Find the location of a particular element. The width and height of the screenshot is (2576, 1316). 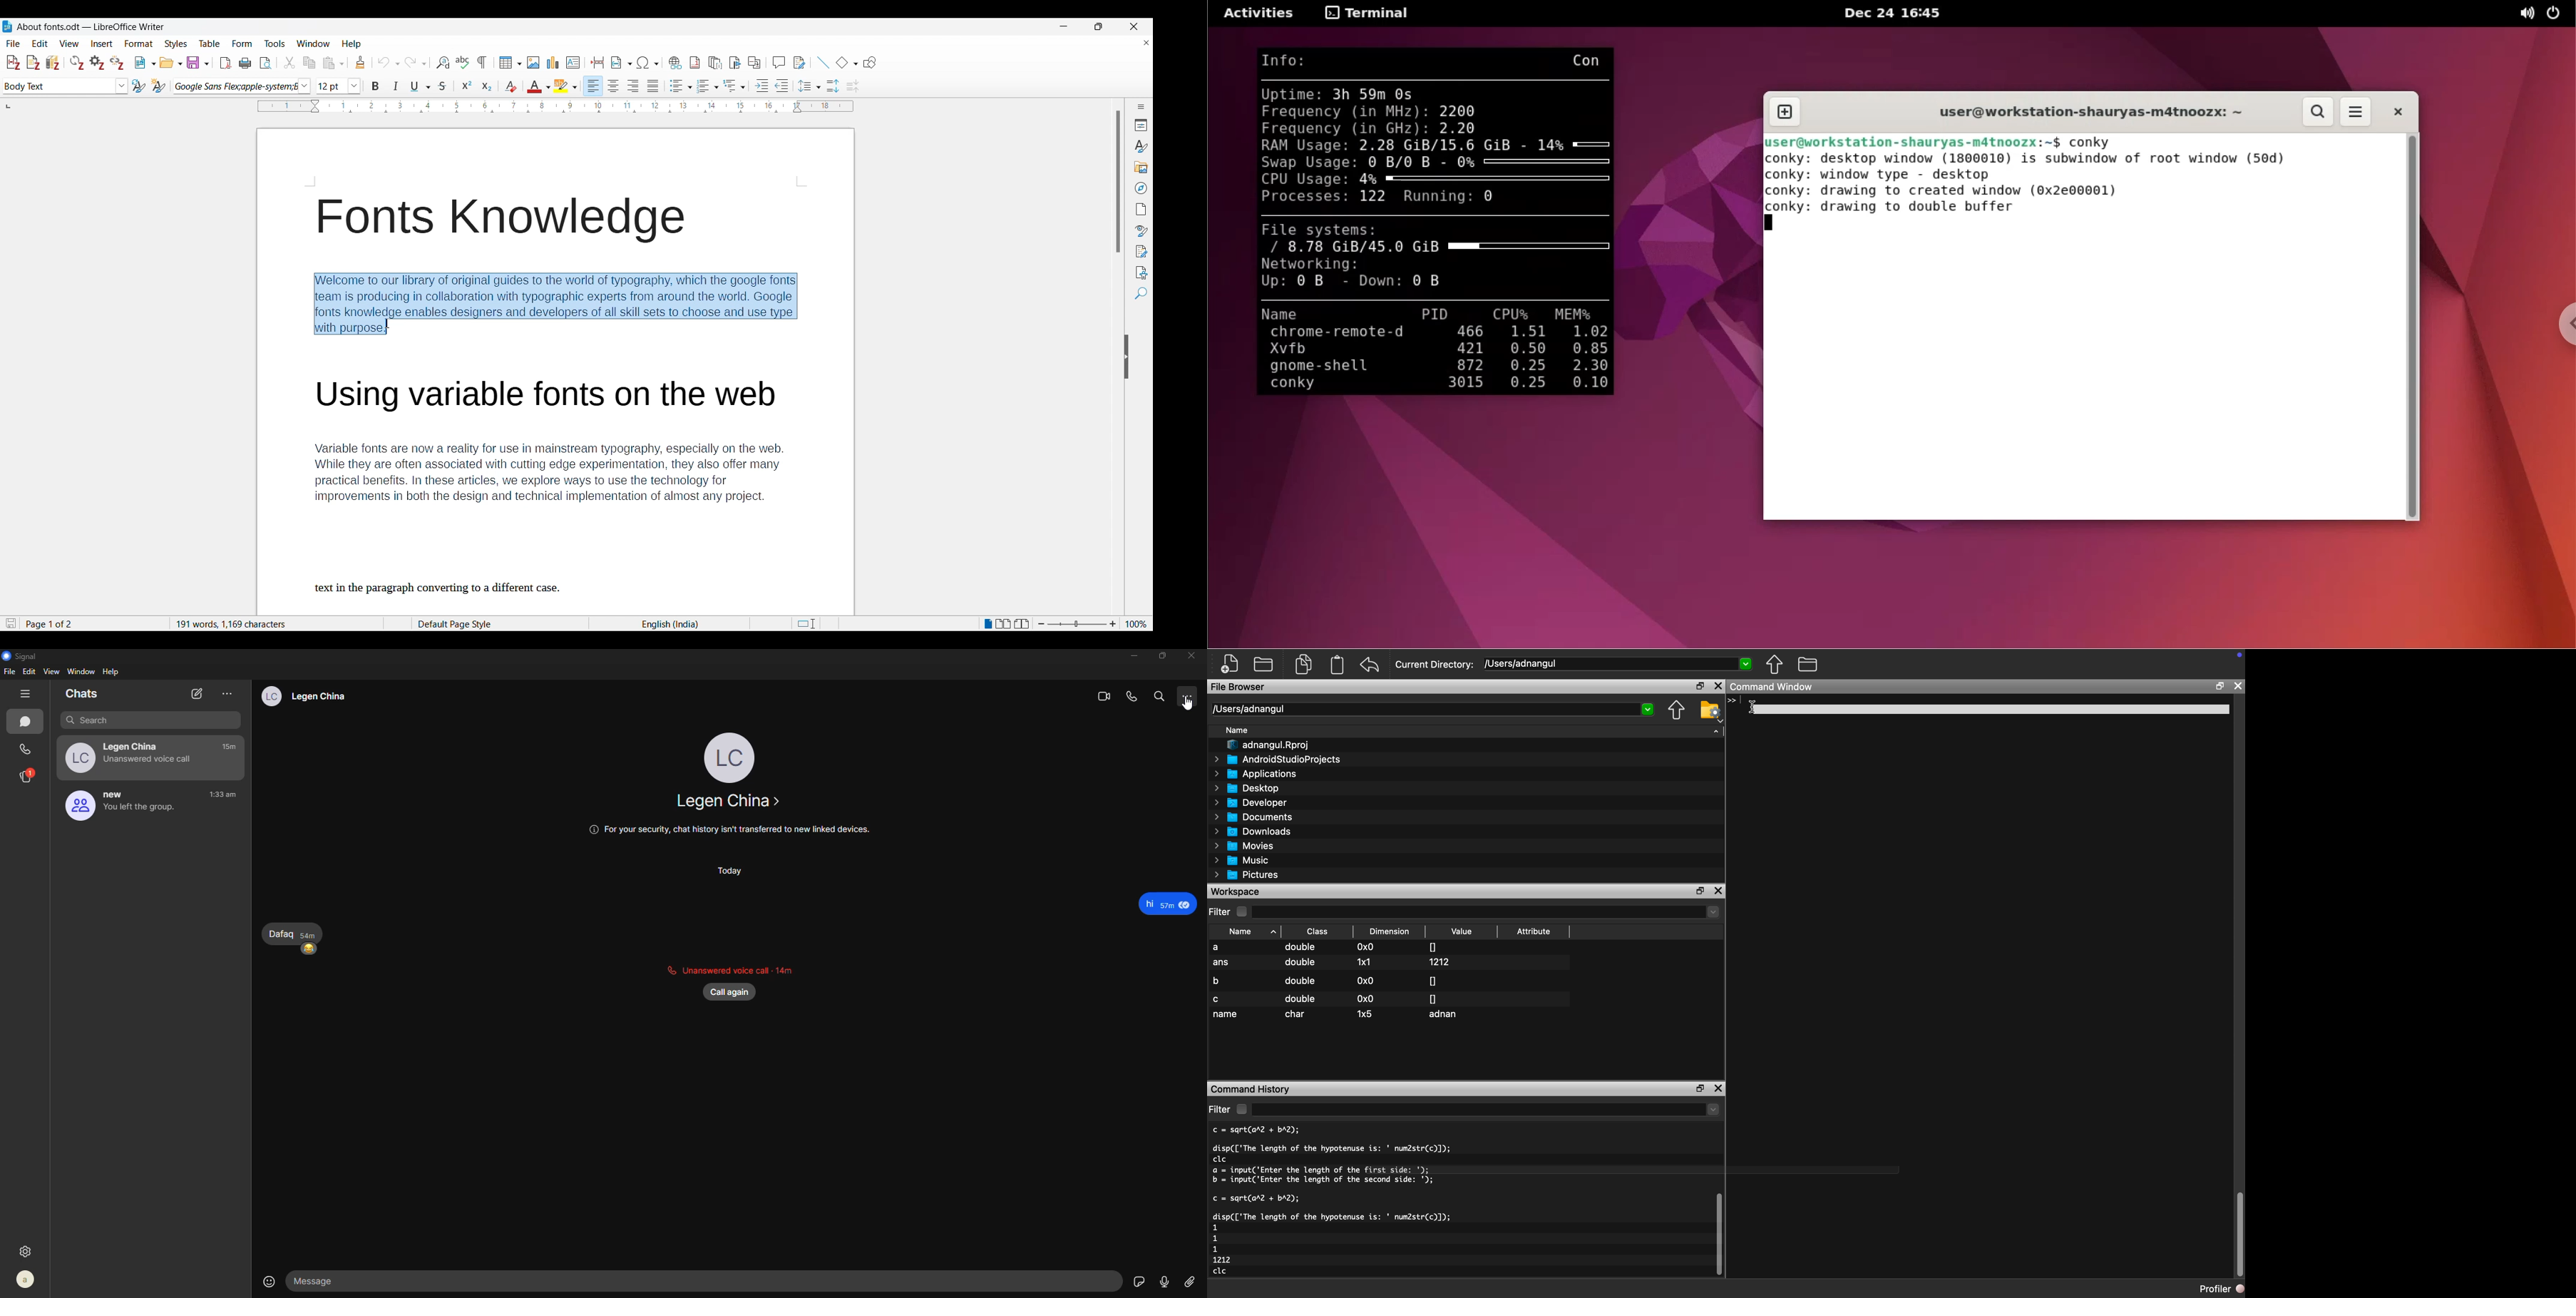

open folder is located at coordinates (1264, 663).